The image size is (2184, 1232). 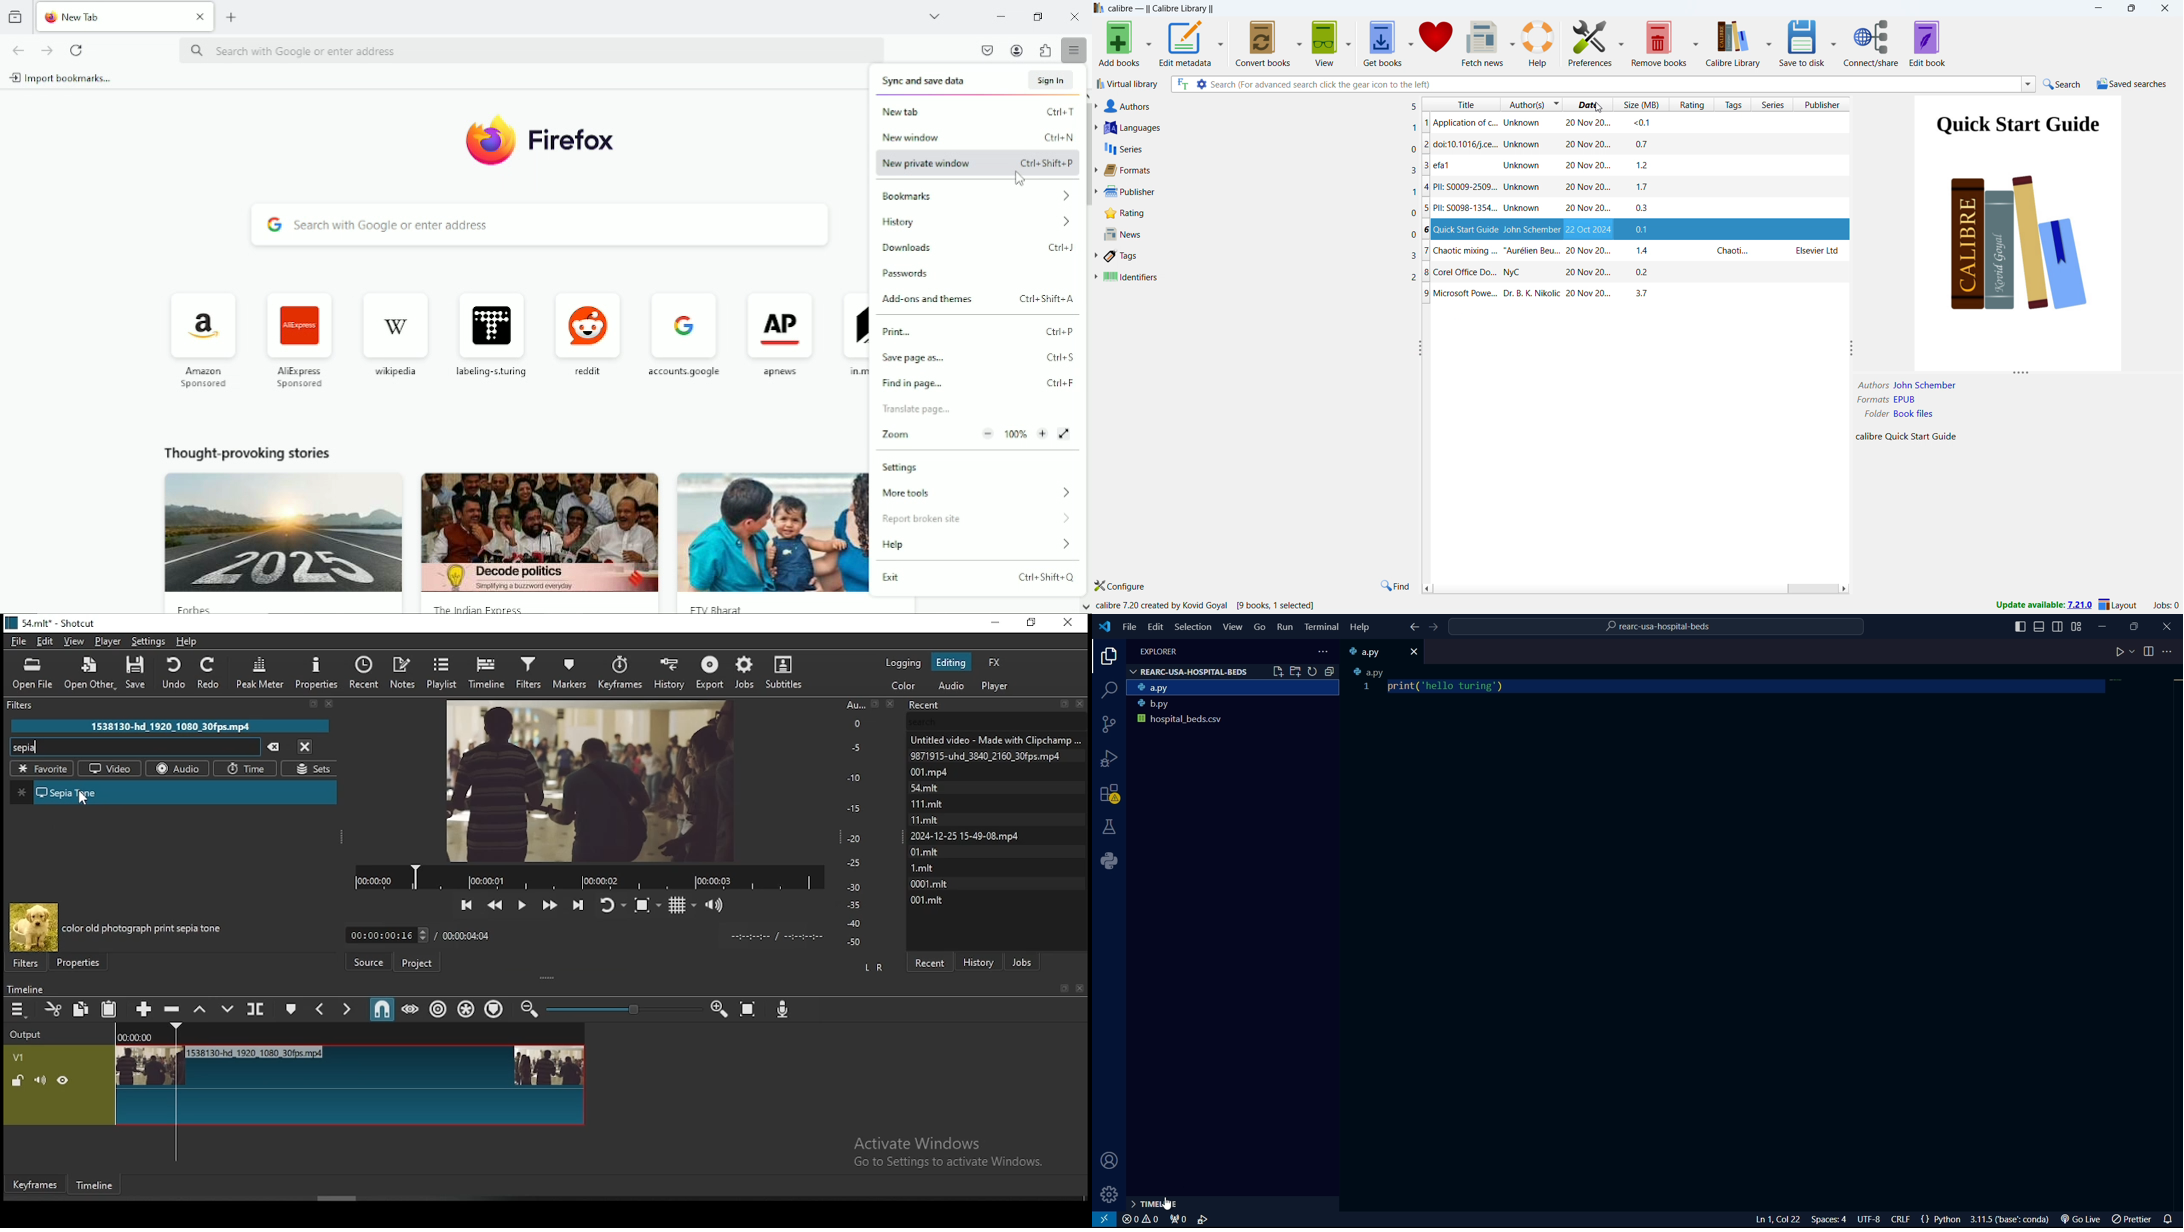 What do you see at coordinates (977, 299) in the screenshot?
I see `Add-ons and themes` at bounding box center [977, 299].